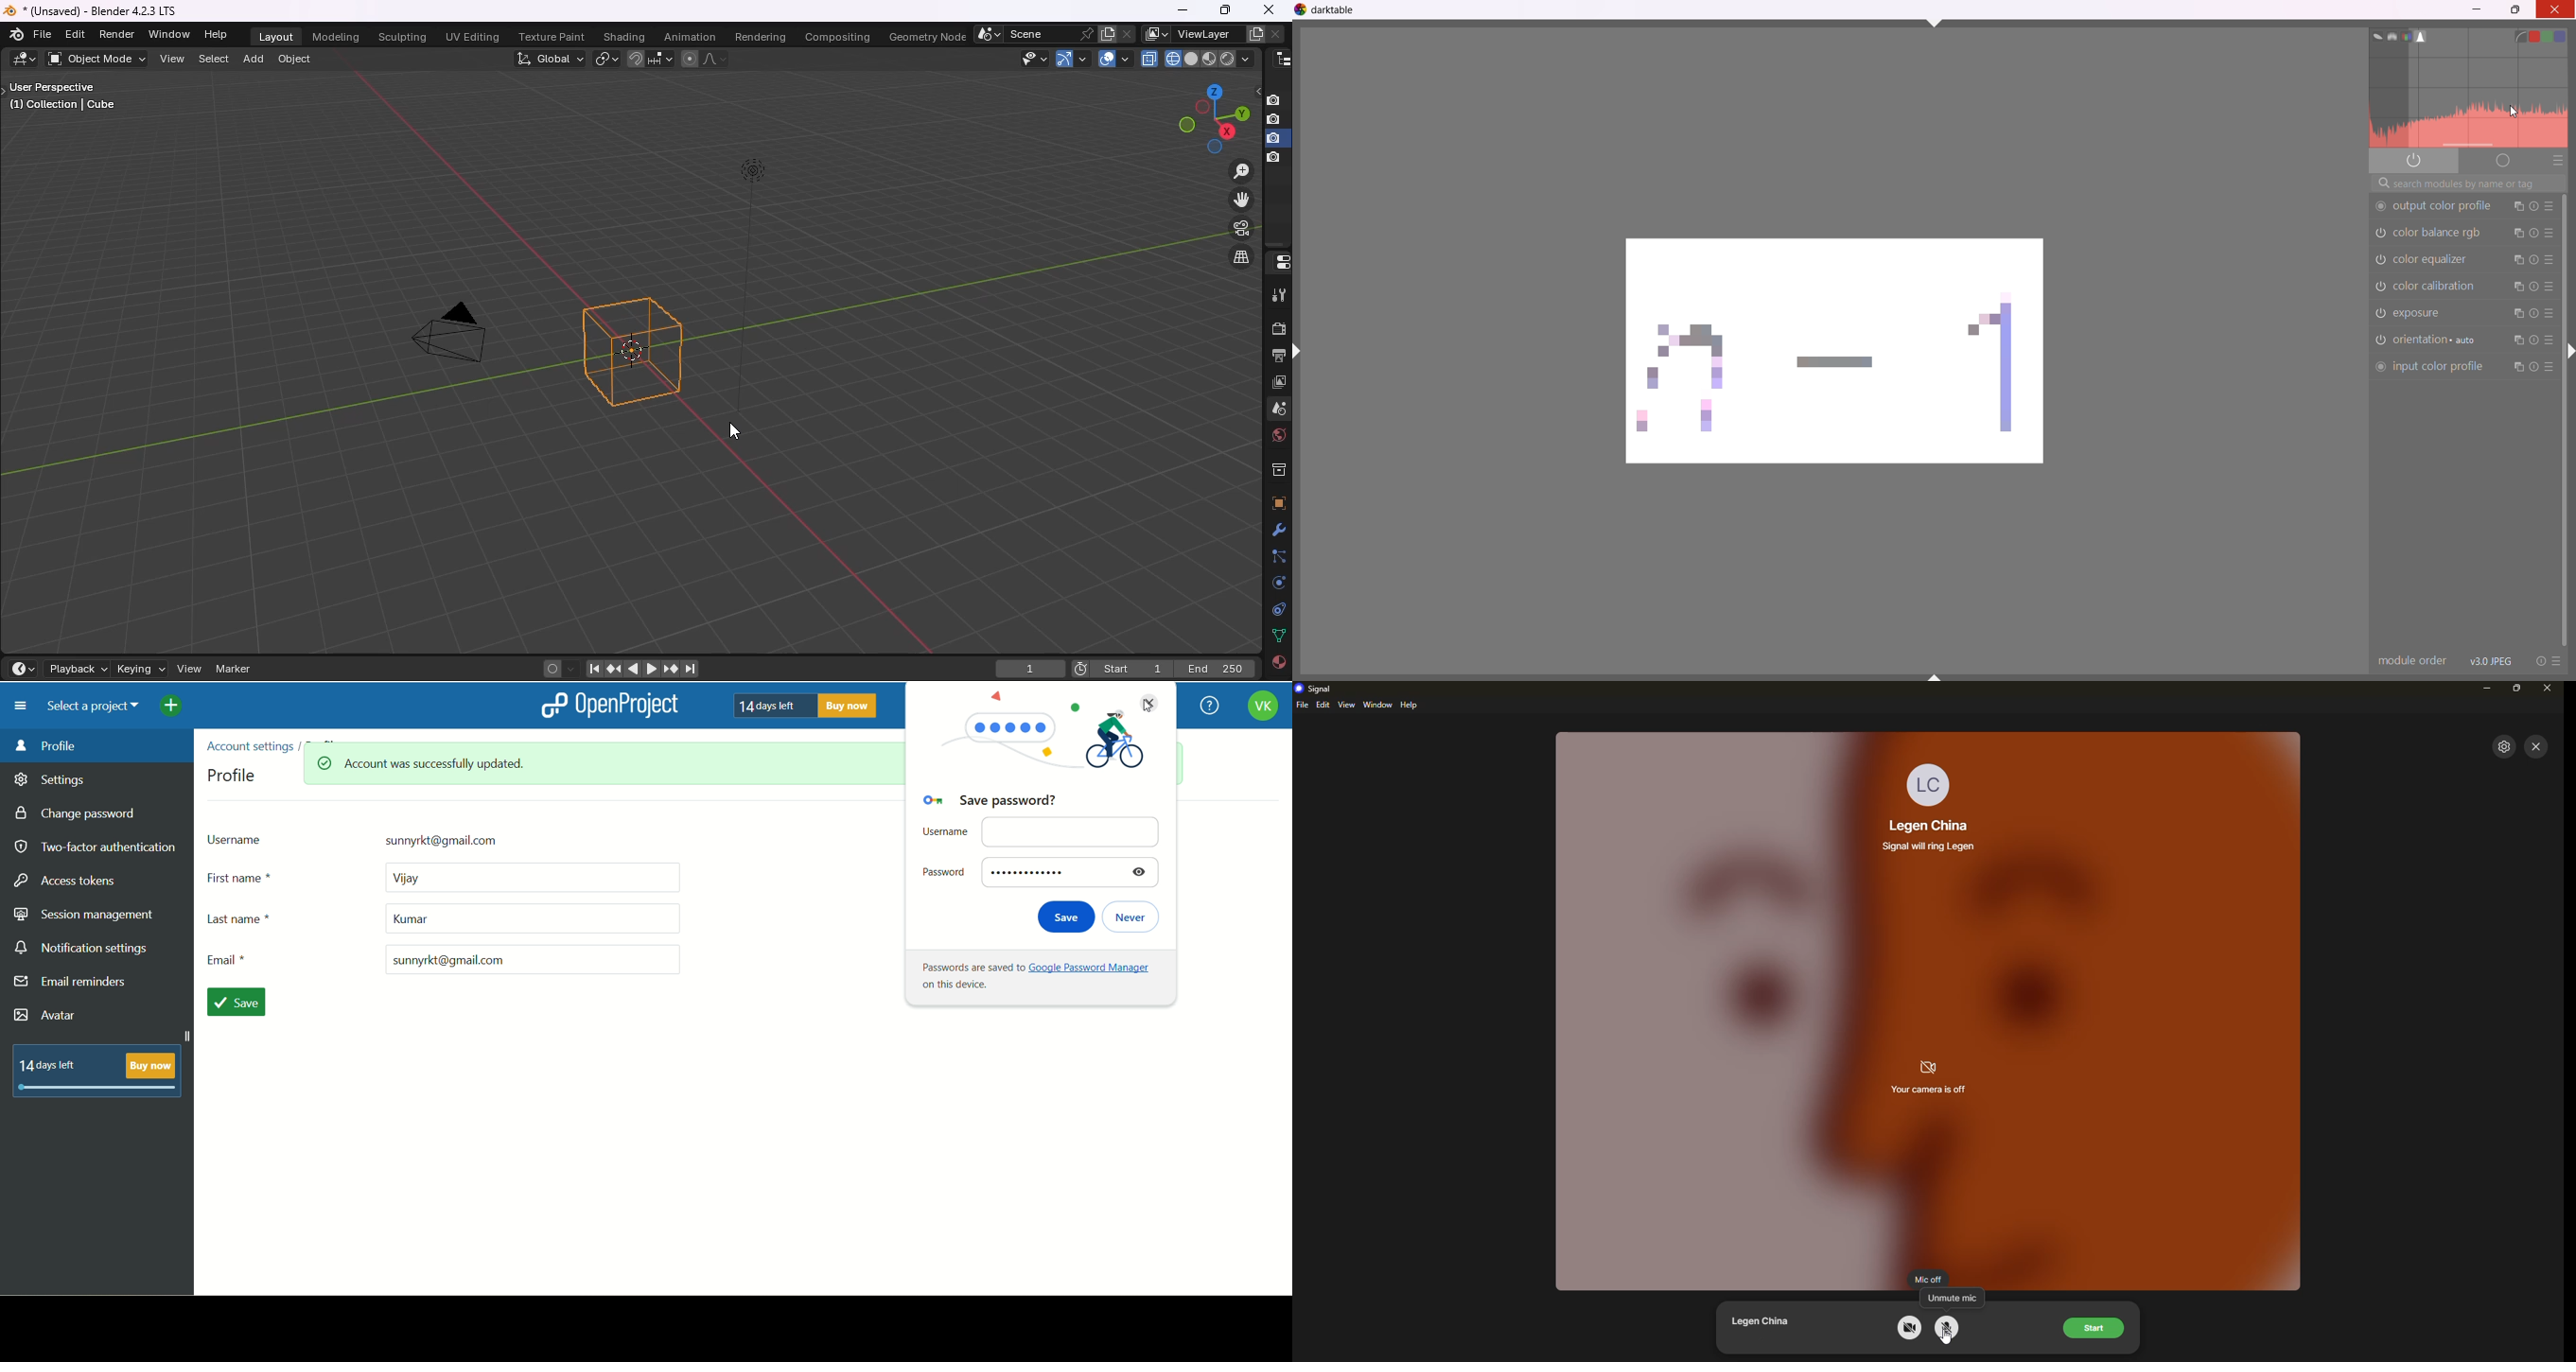 Image resolution: width=2576 pixels, height=1372 pixels. Describe the element at coordinates (1278, 295) in the screenshot. I see `tool` at that location.